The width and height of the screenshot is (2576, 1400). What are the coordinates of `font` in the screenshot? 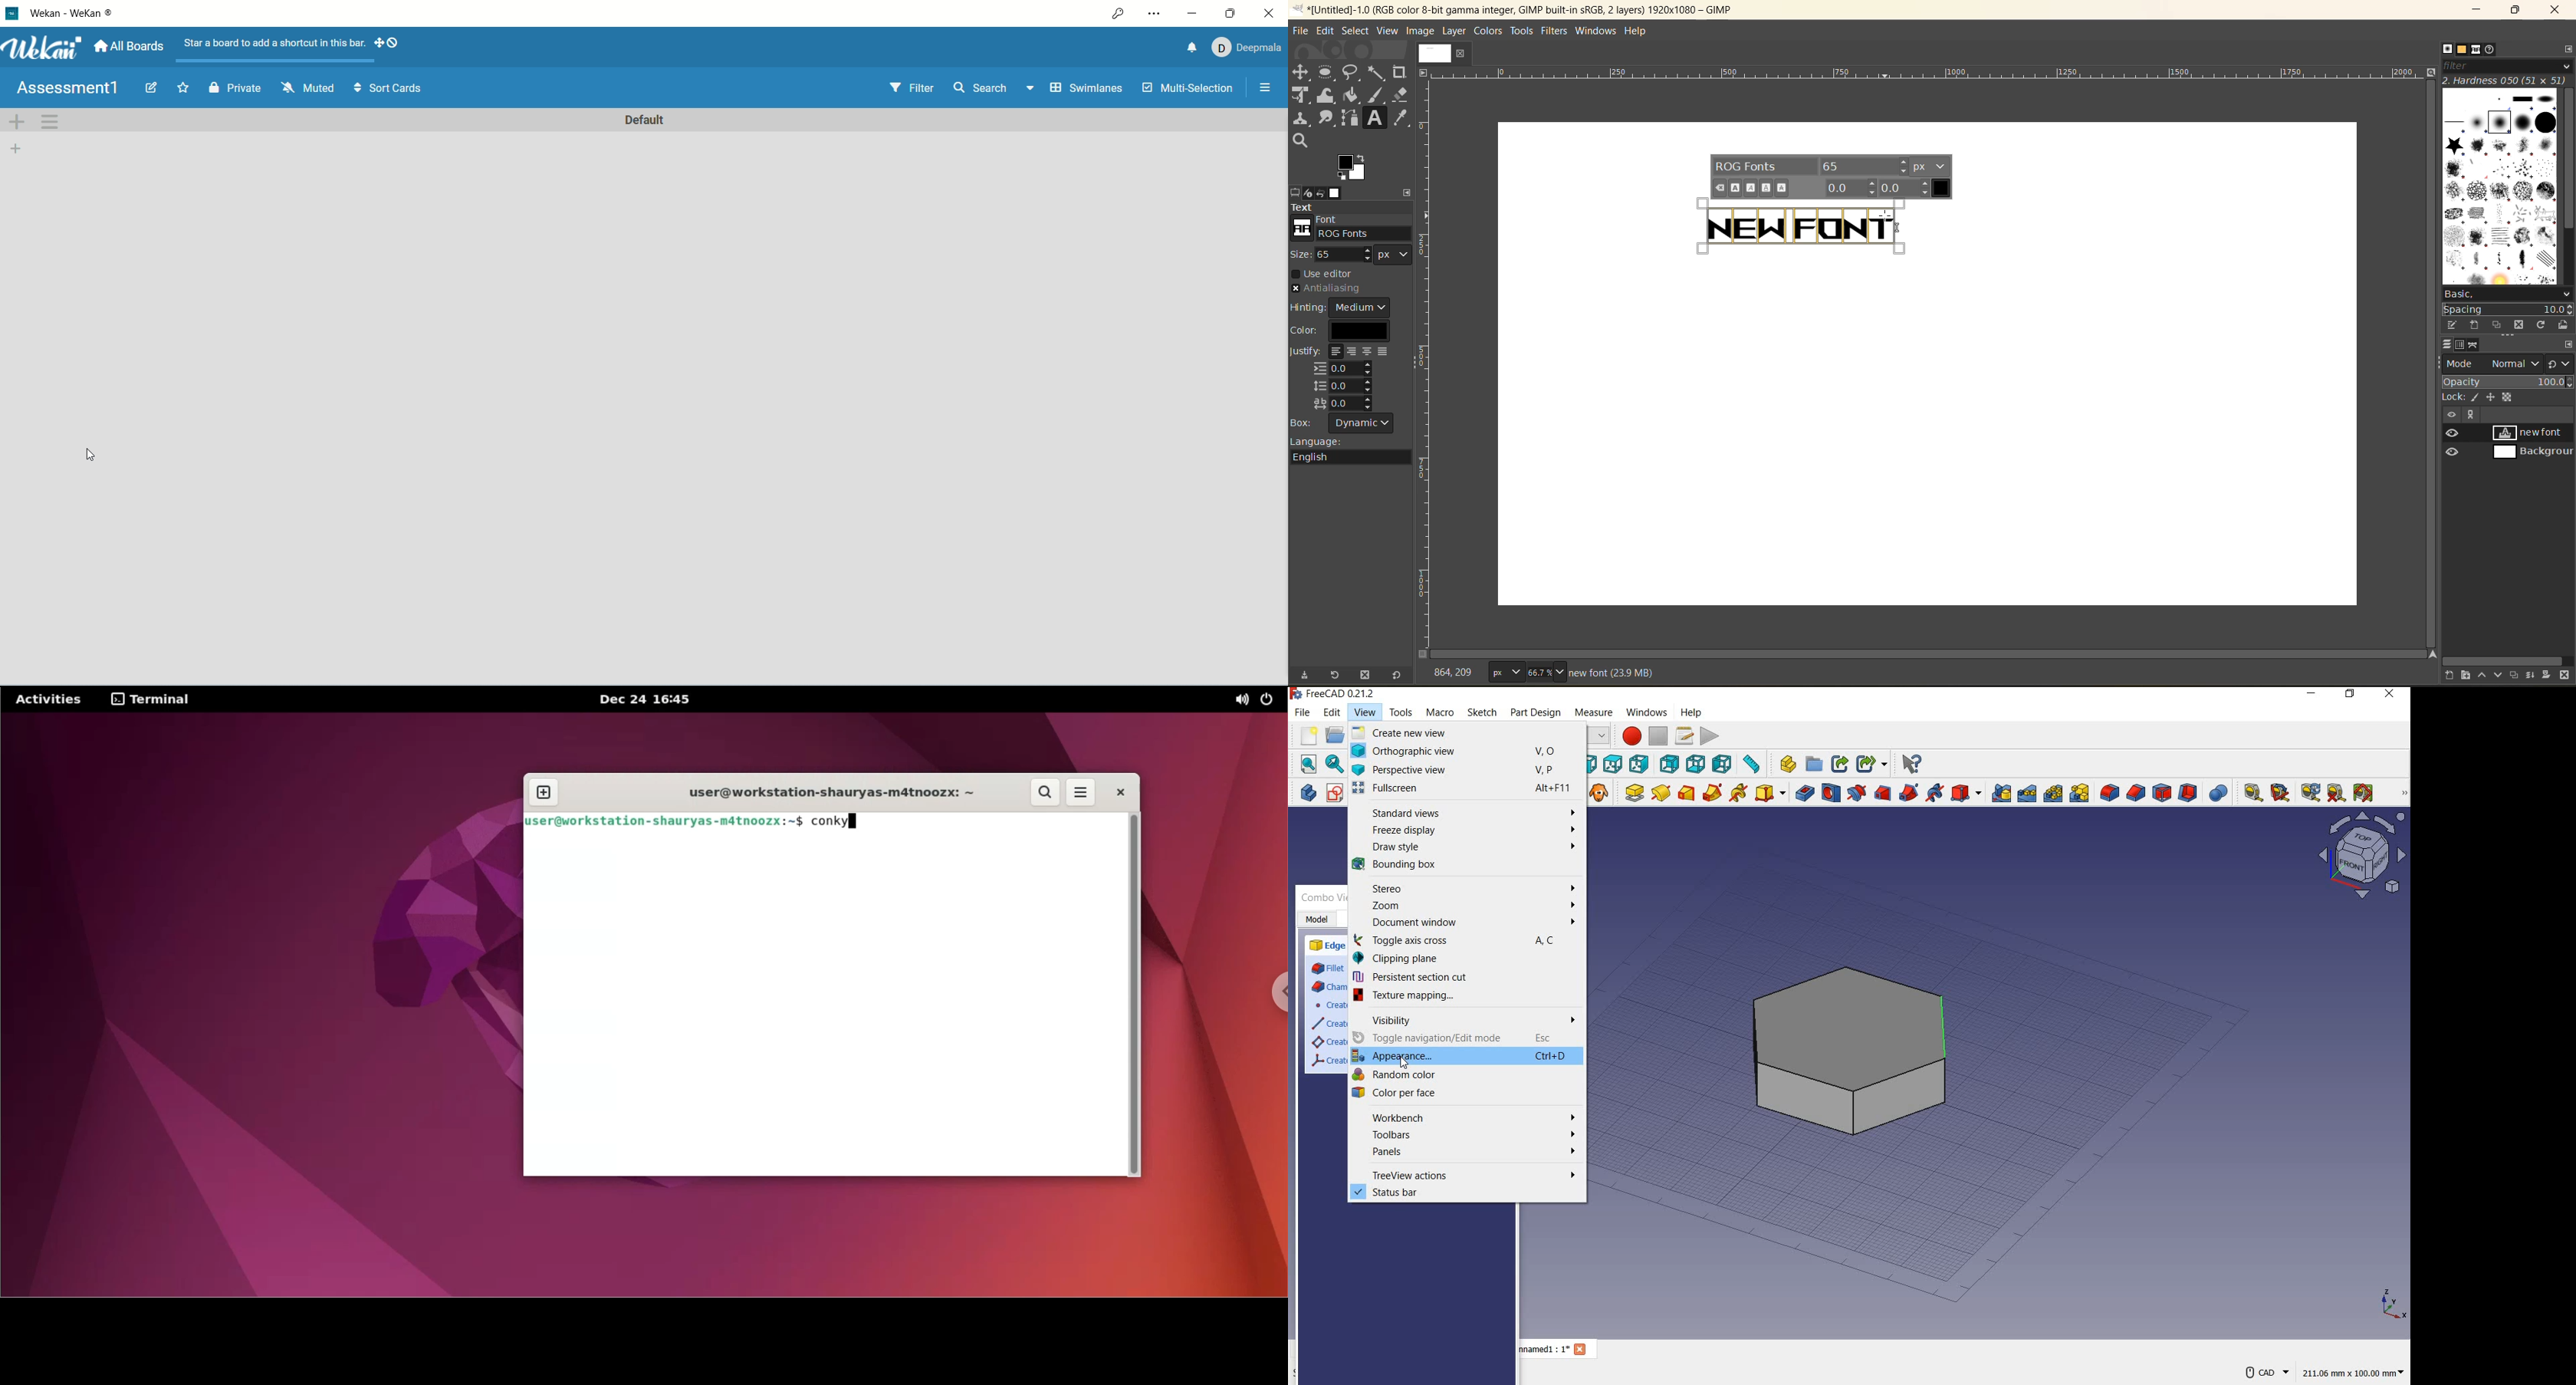 It's located at (1353, 227).